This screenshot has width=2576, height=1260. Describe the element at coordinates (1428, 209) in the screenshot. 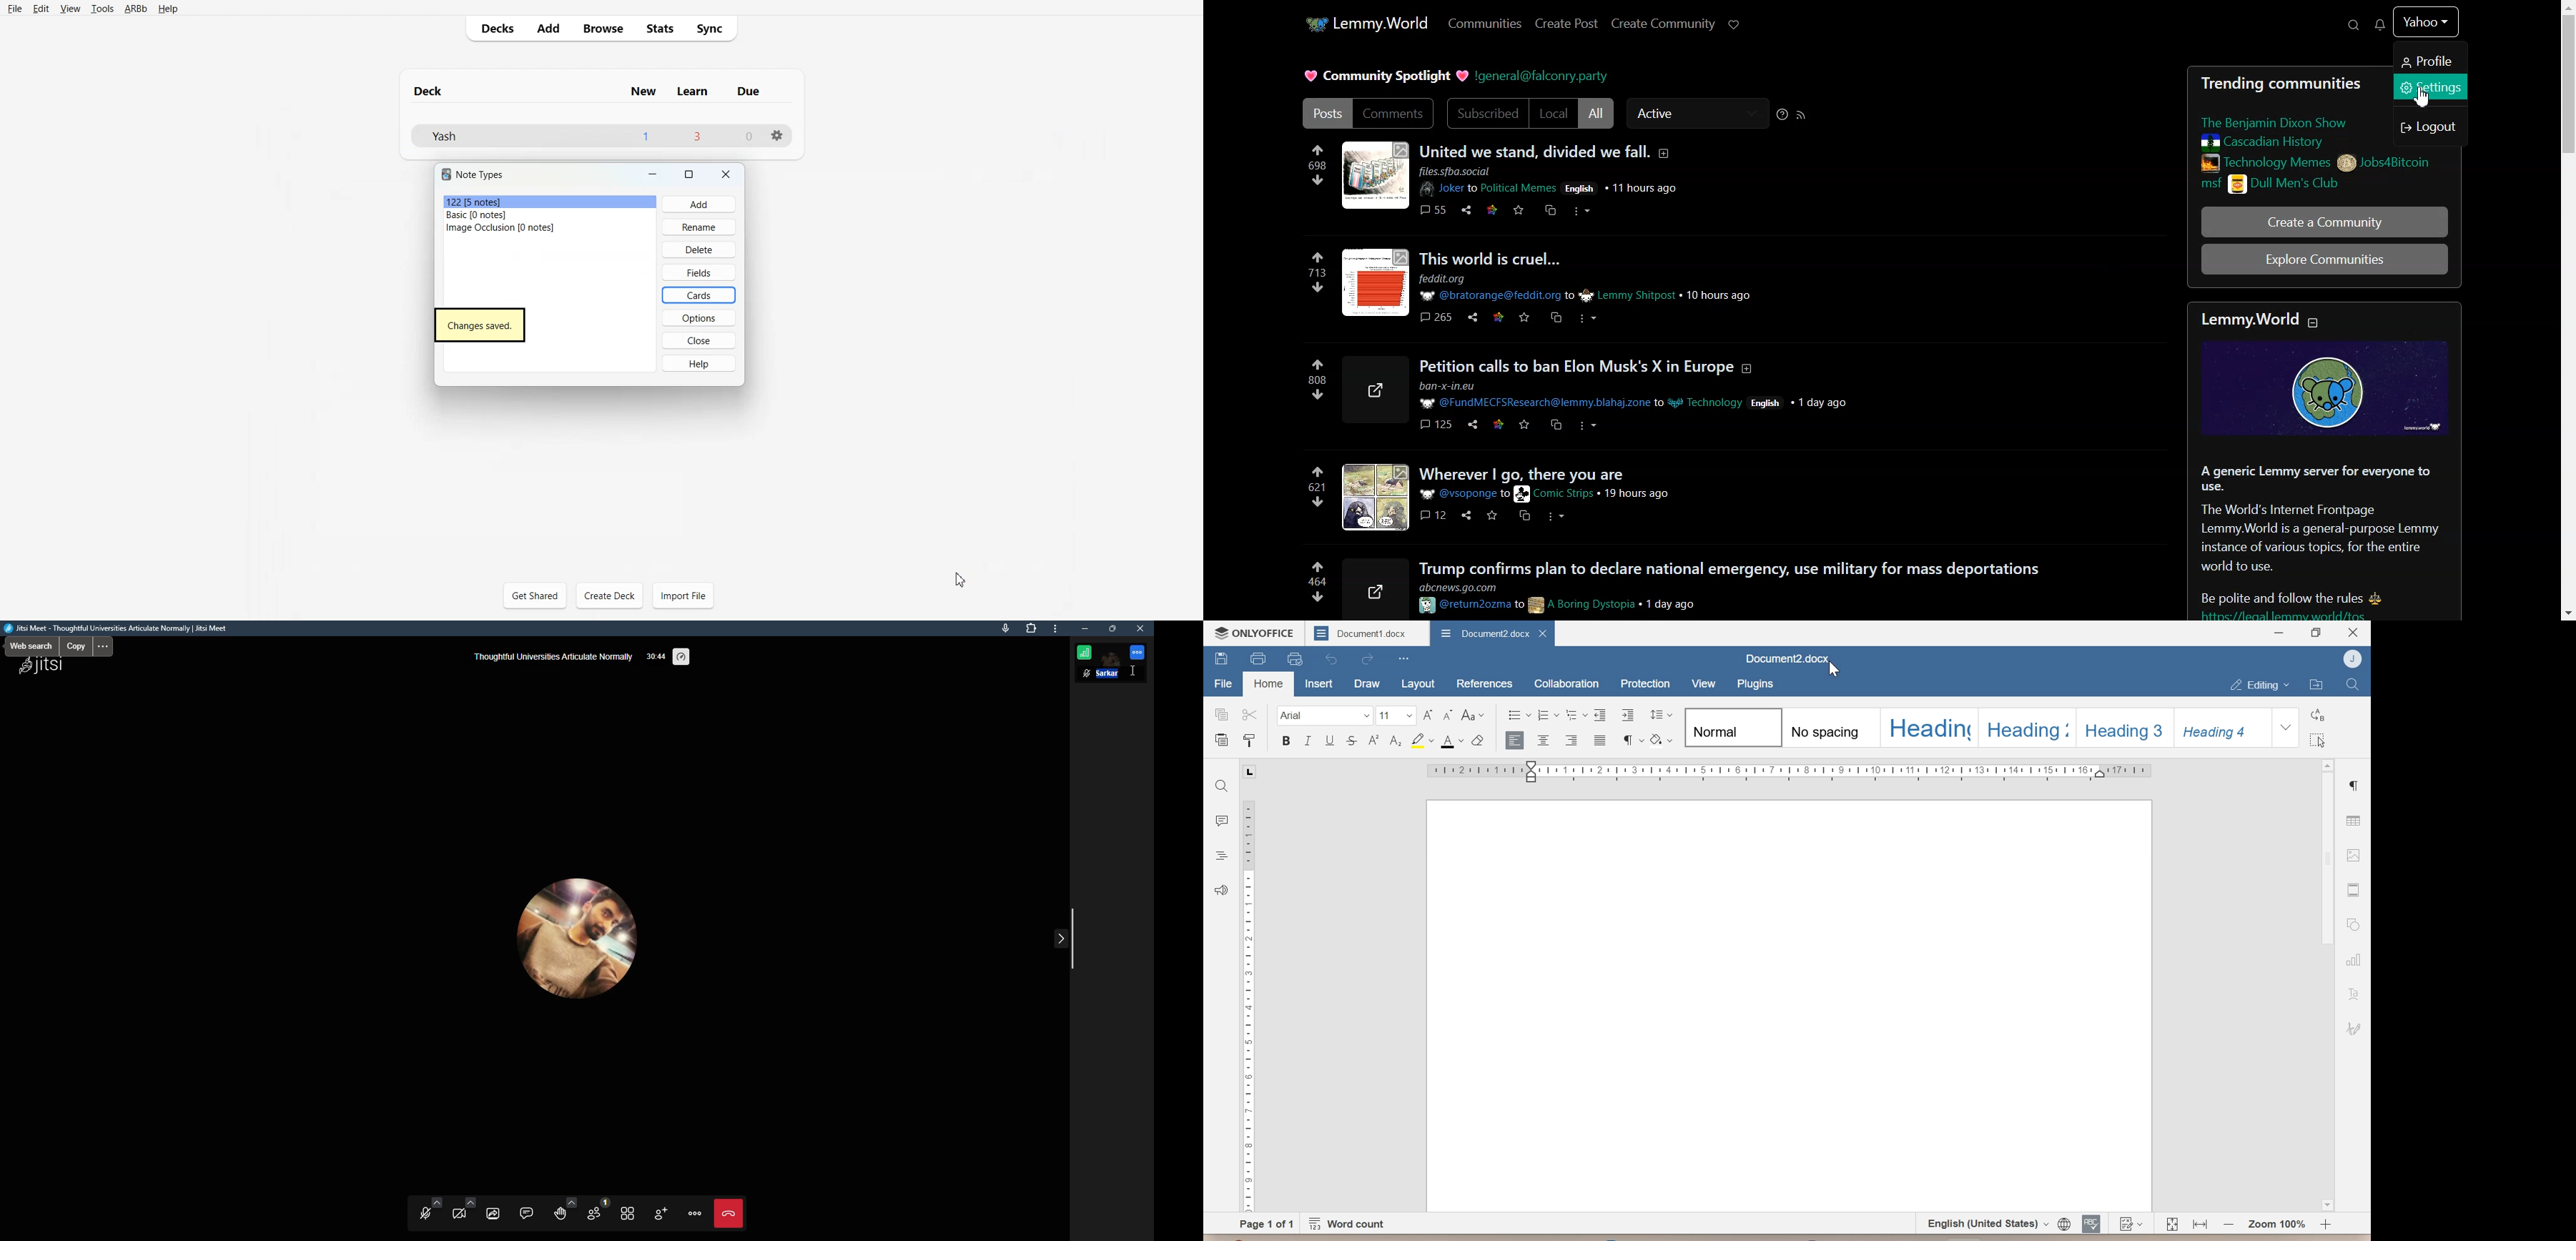

I see `comments` at that location.